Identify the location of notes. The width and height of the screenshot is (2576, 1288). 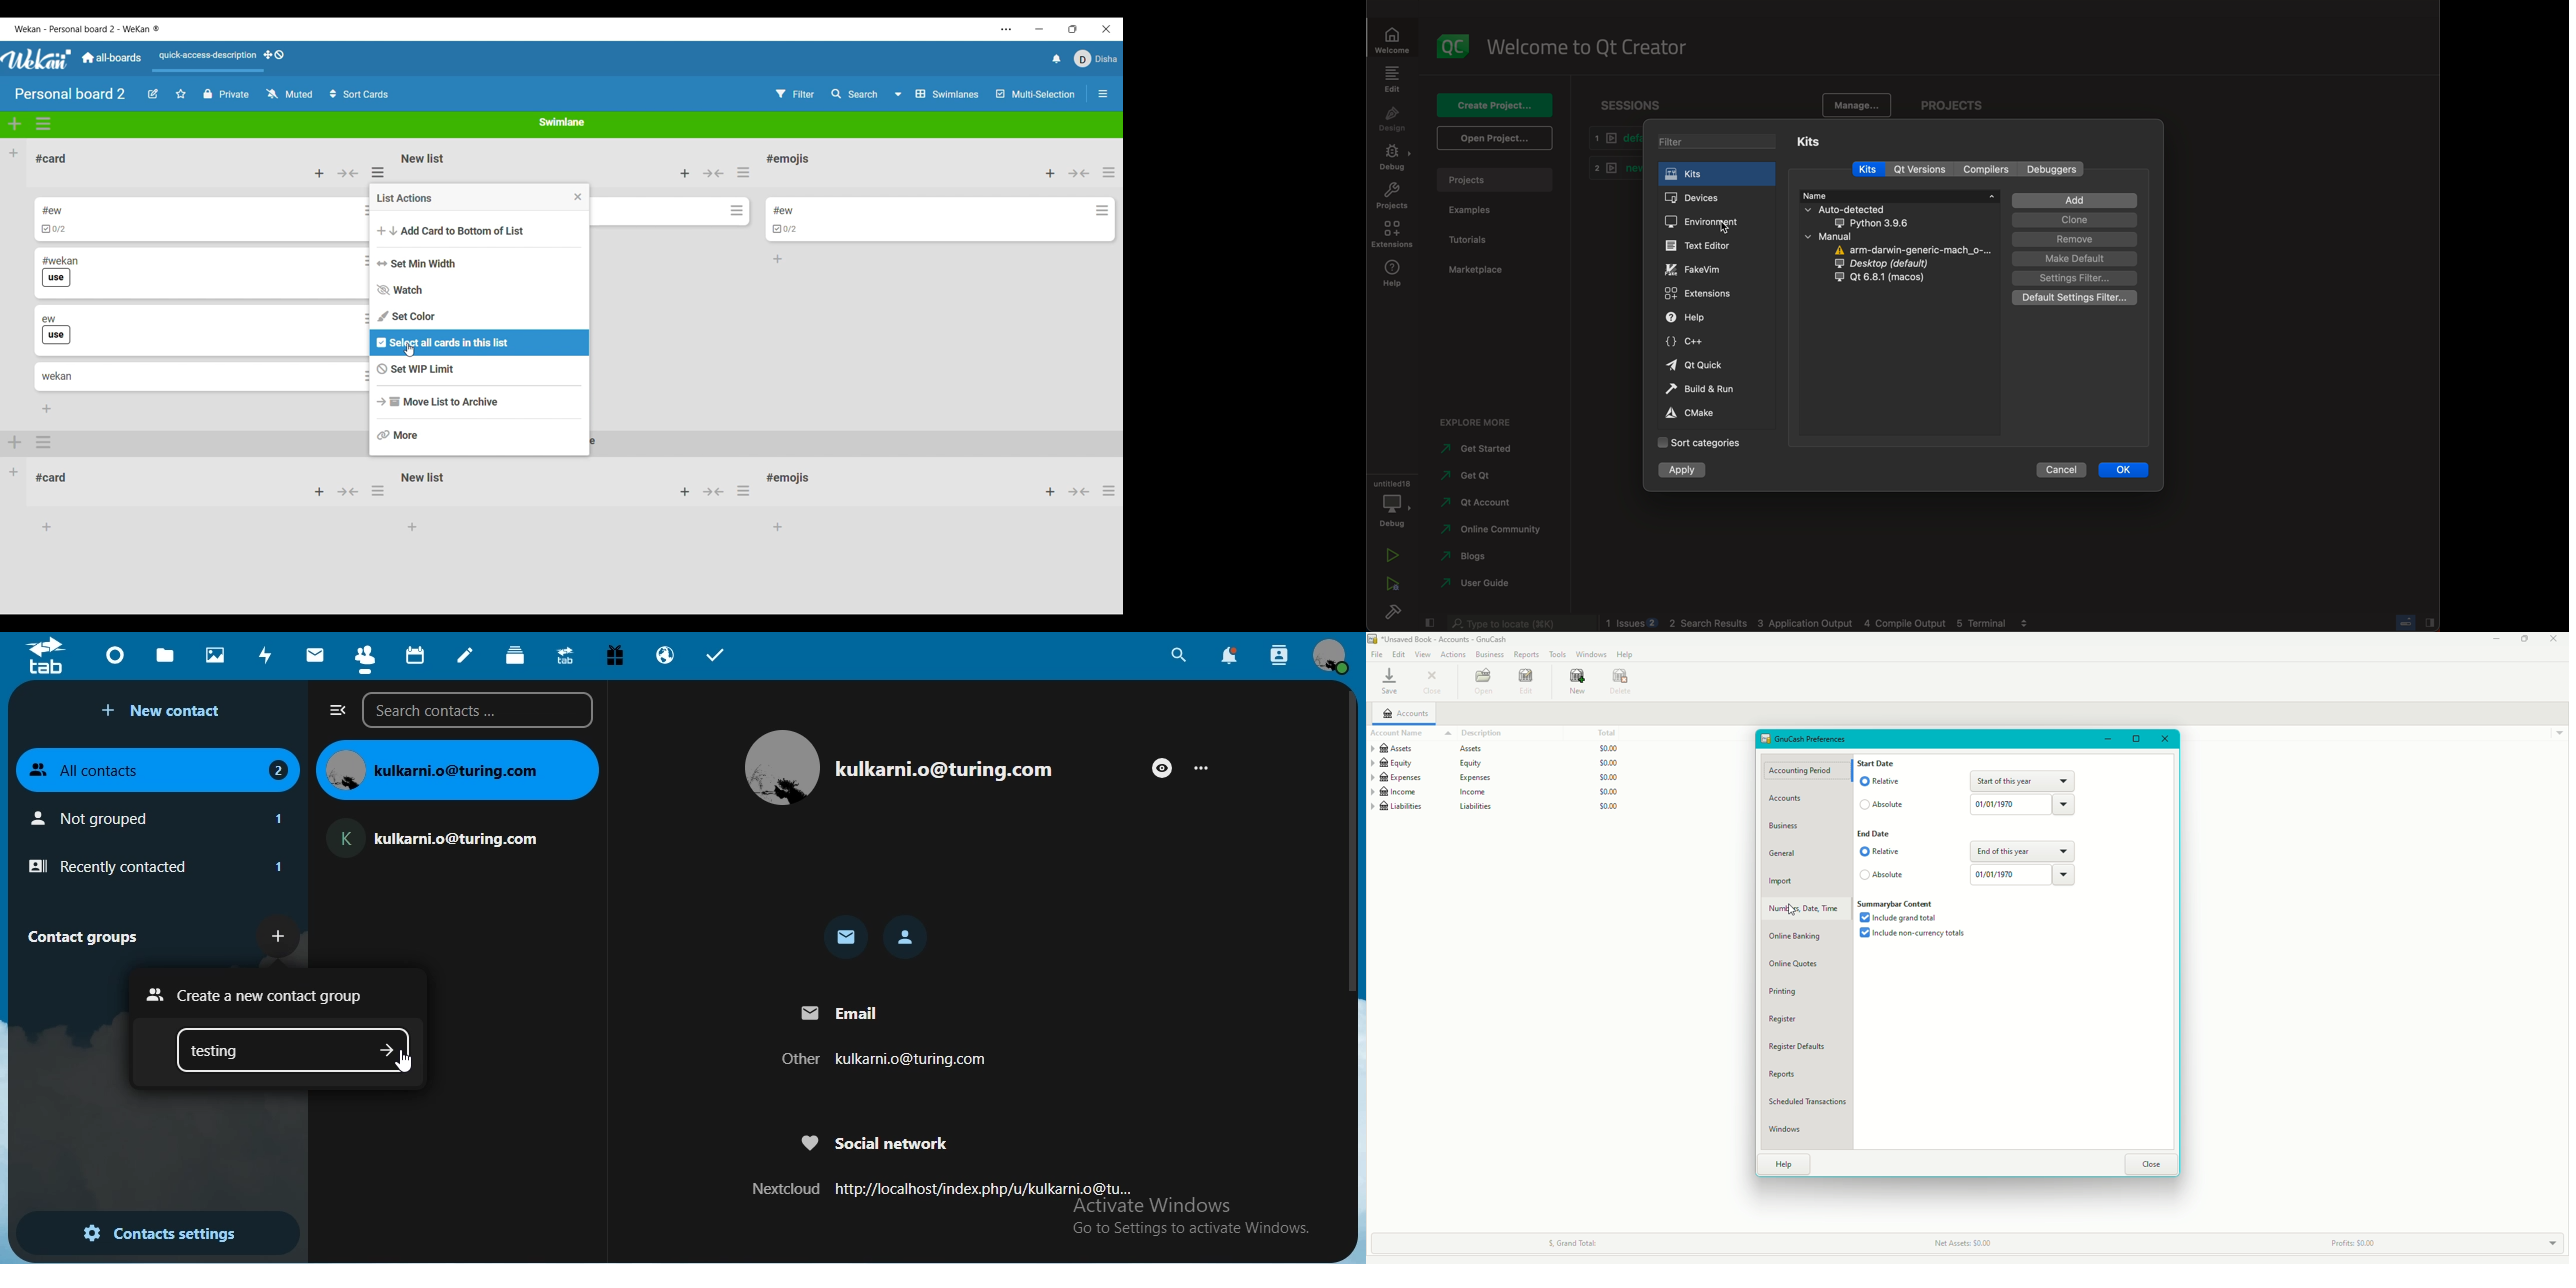
(466, 655).